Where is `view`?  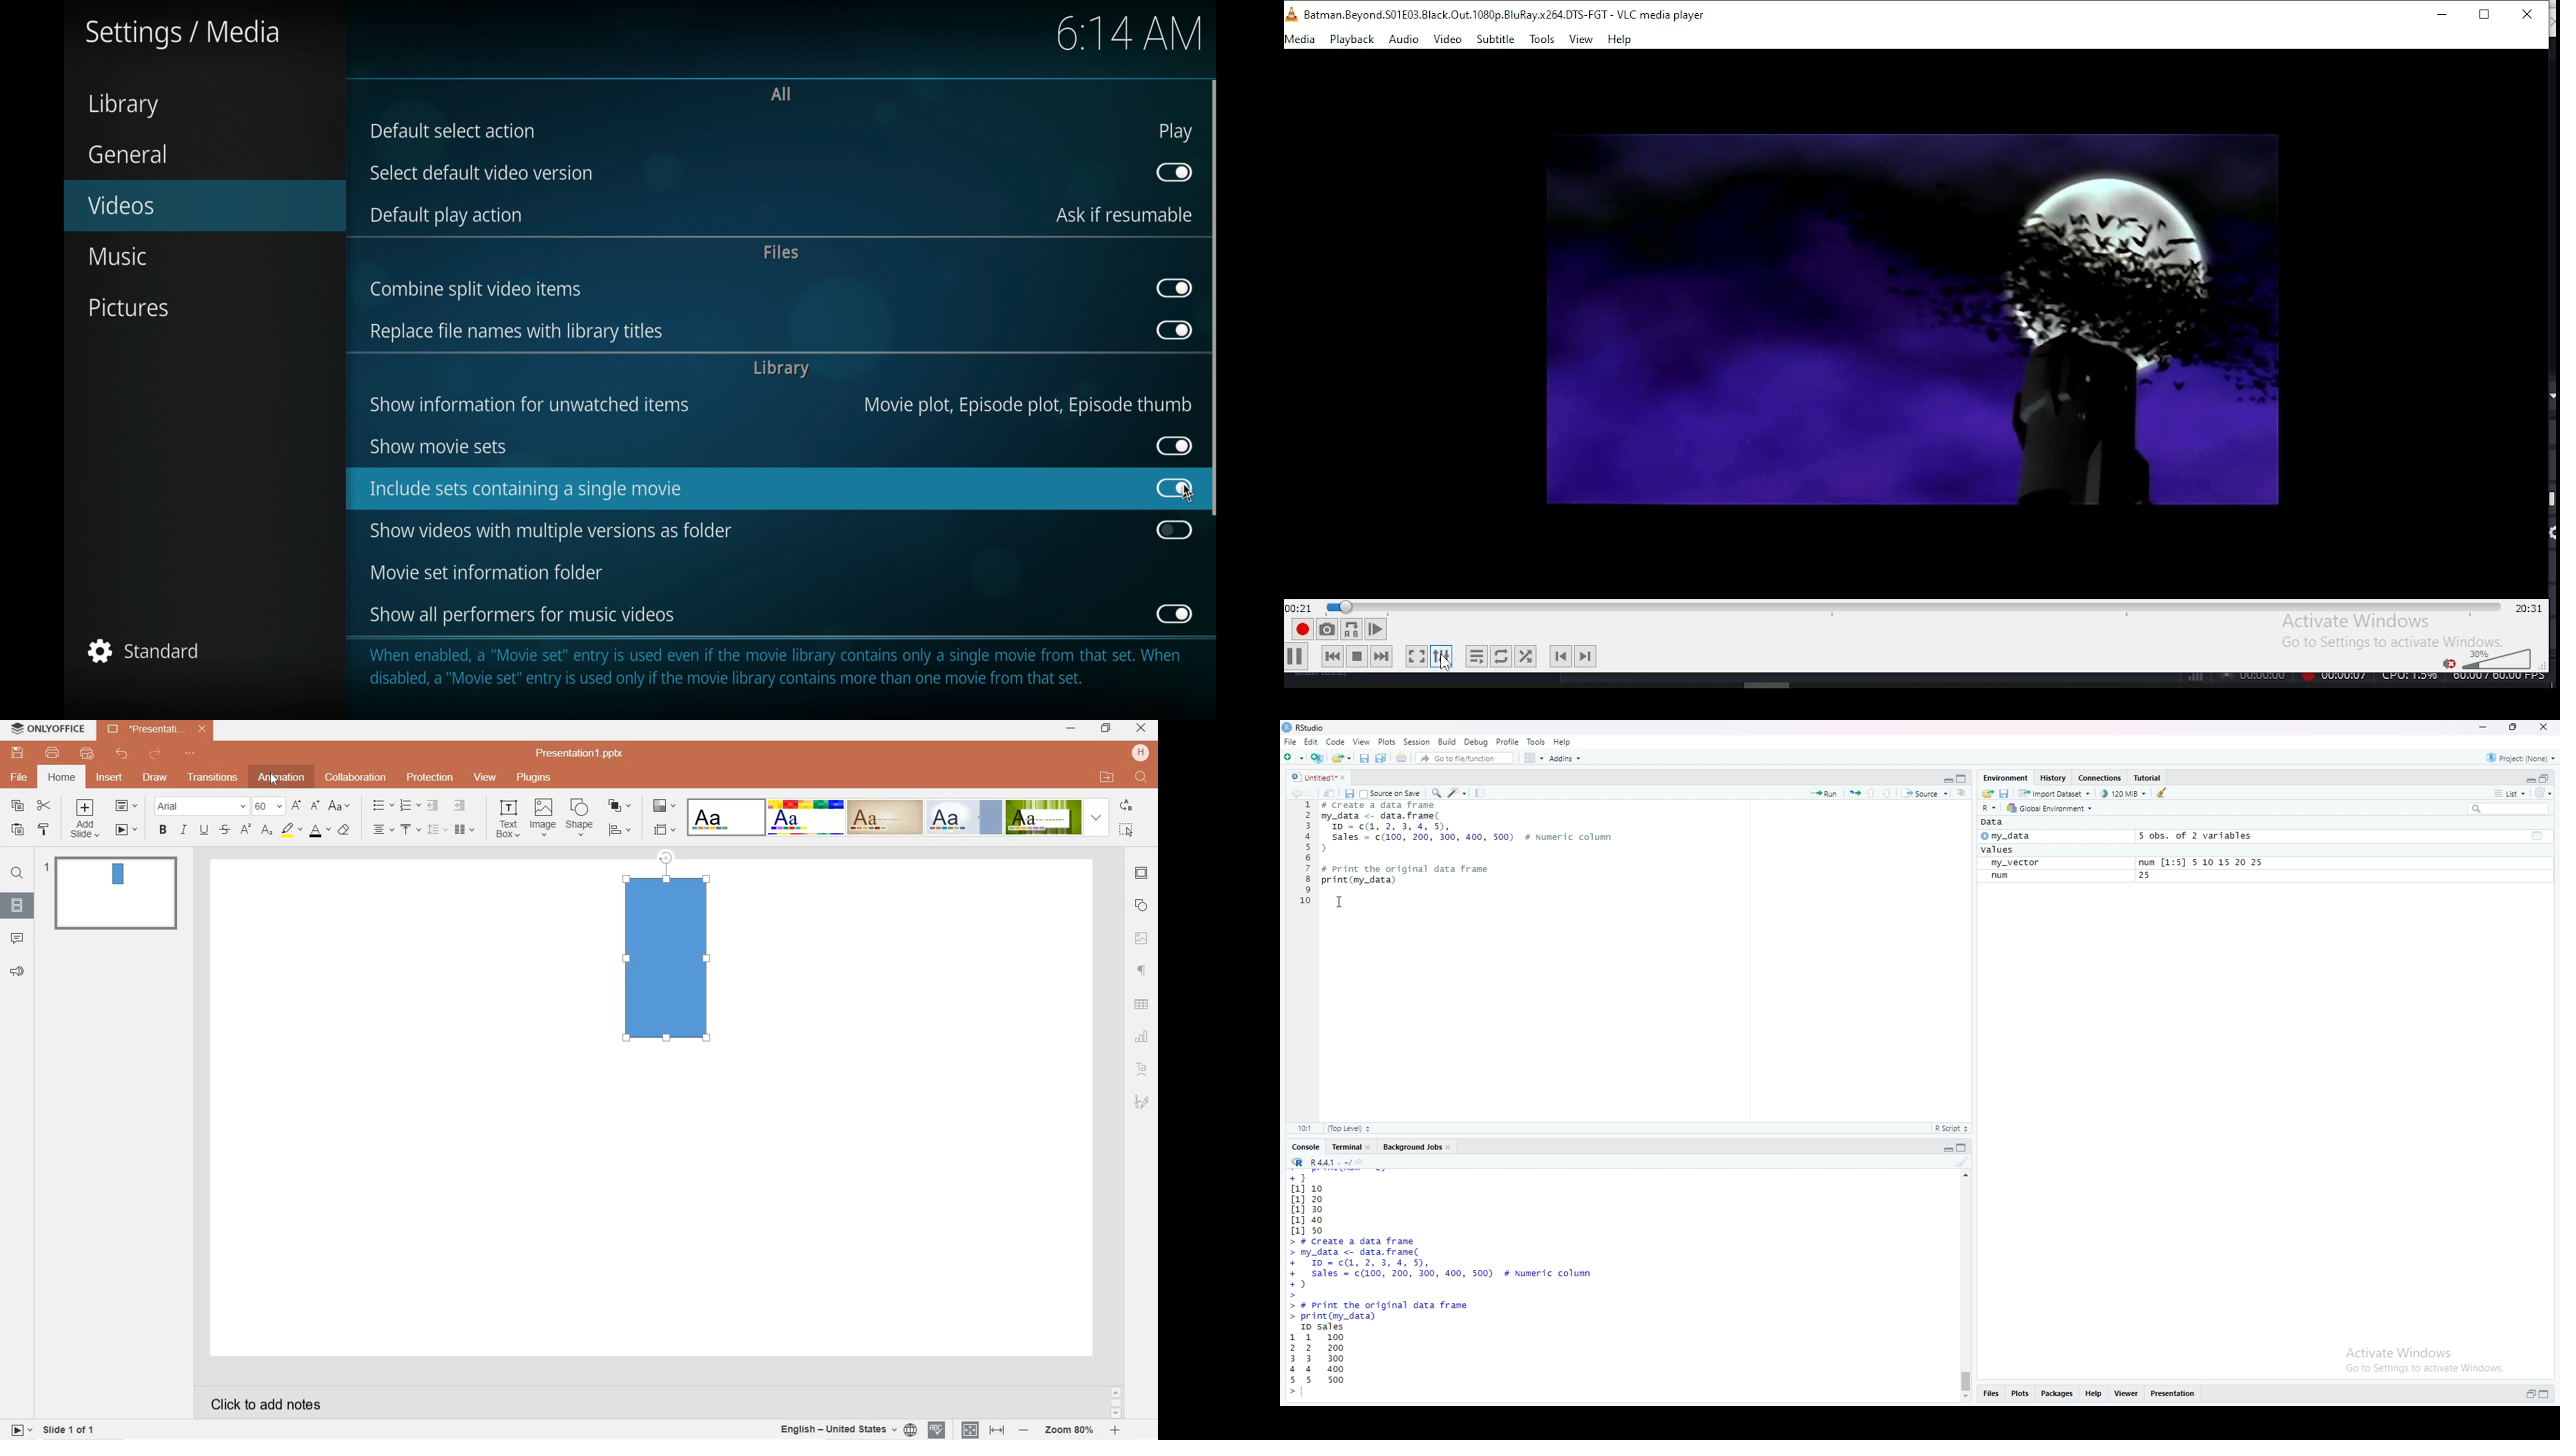 view is located at coordinates (1582, 39).